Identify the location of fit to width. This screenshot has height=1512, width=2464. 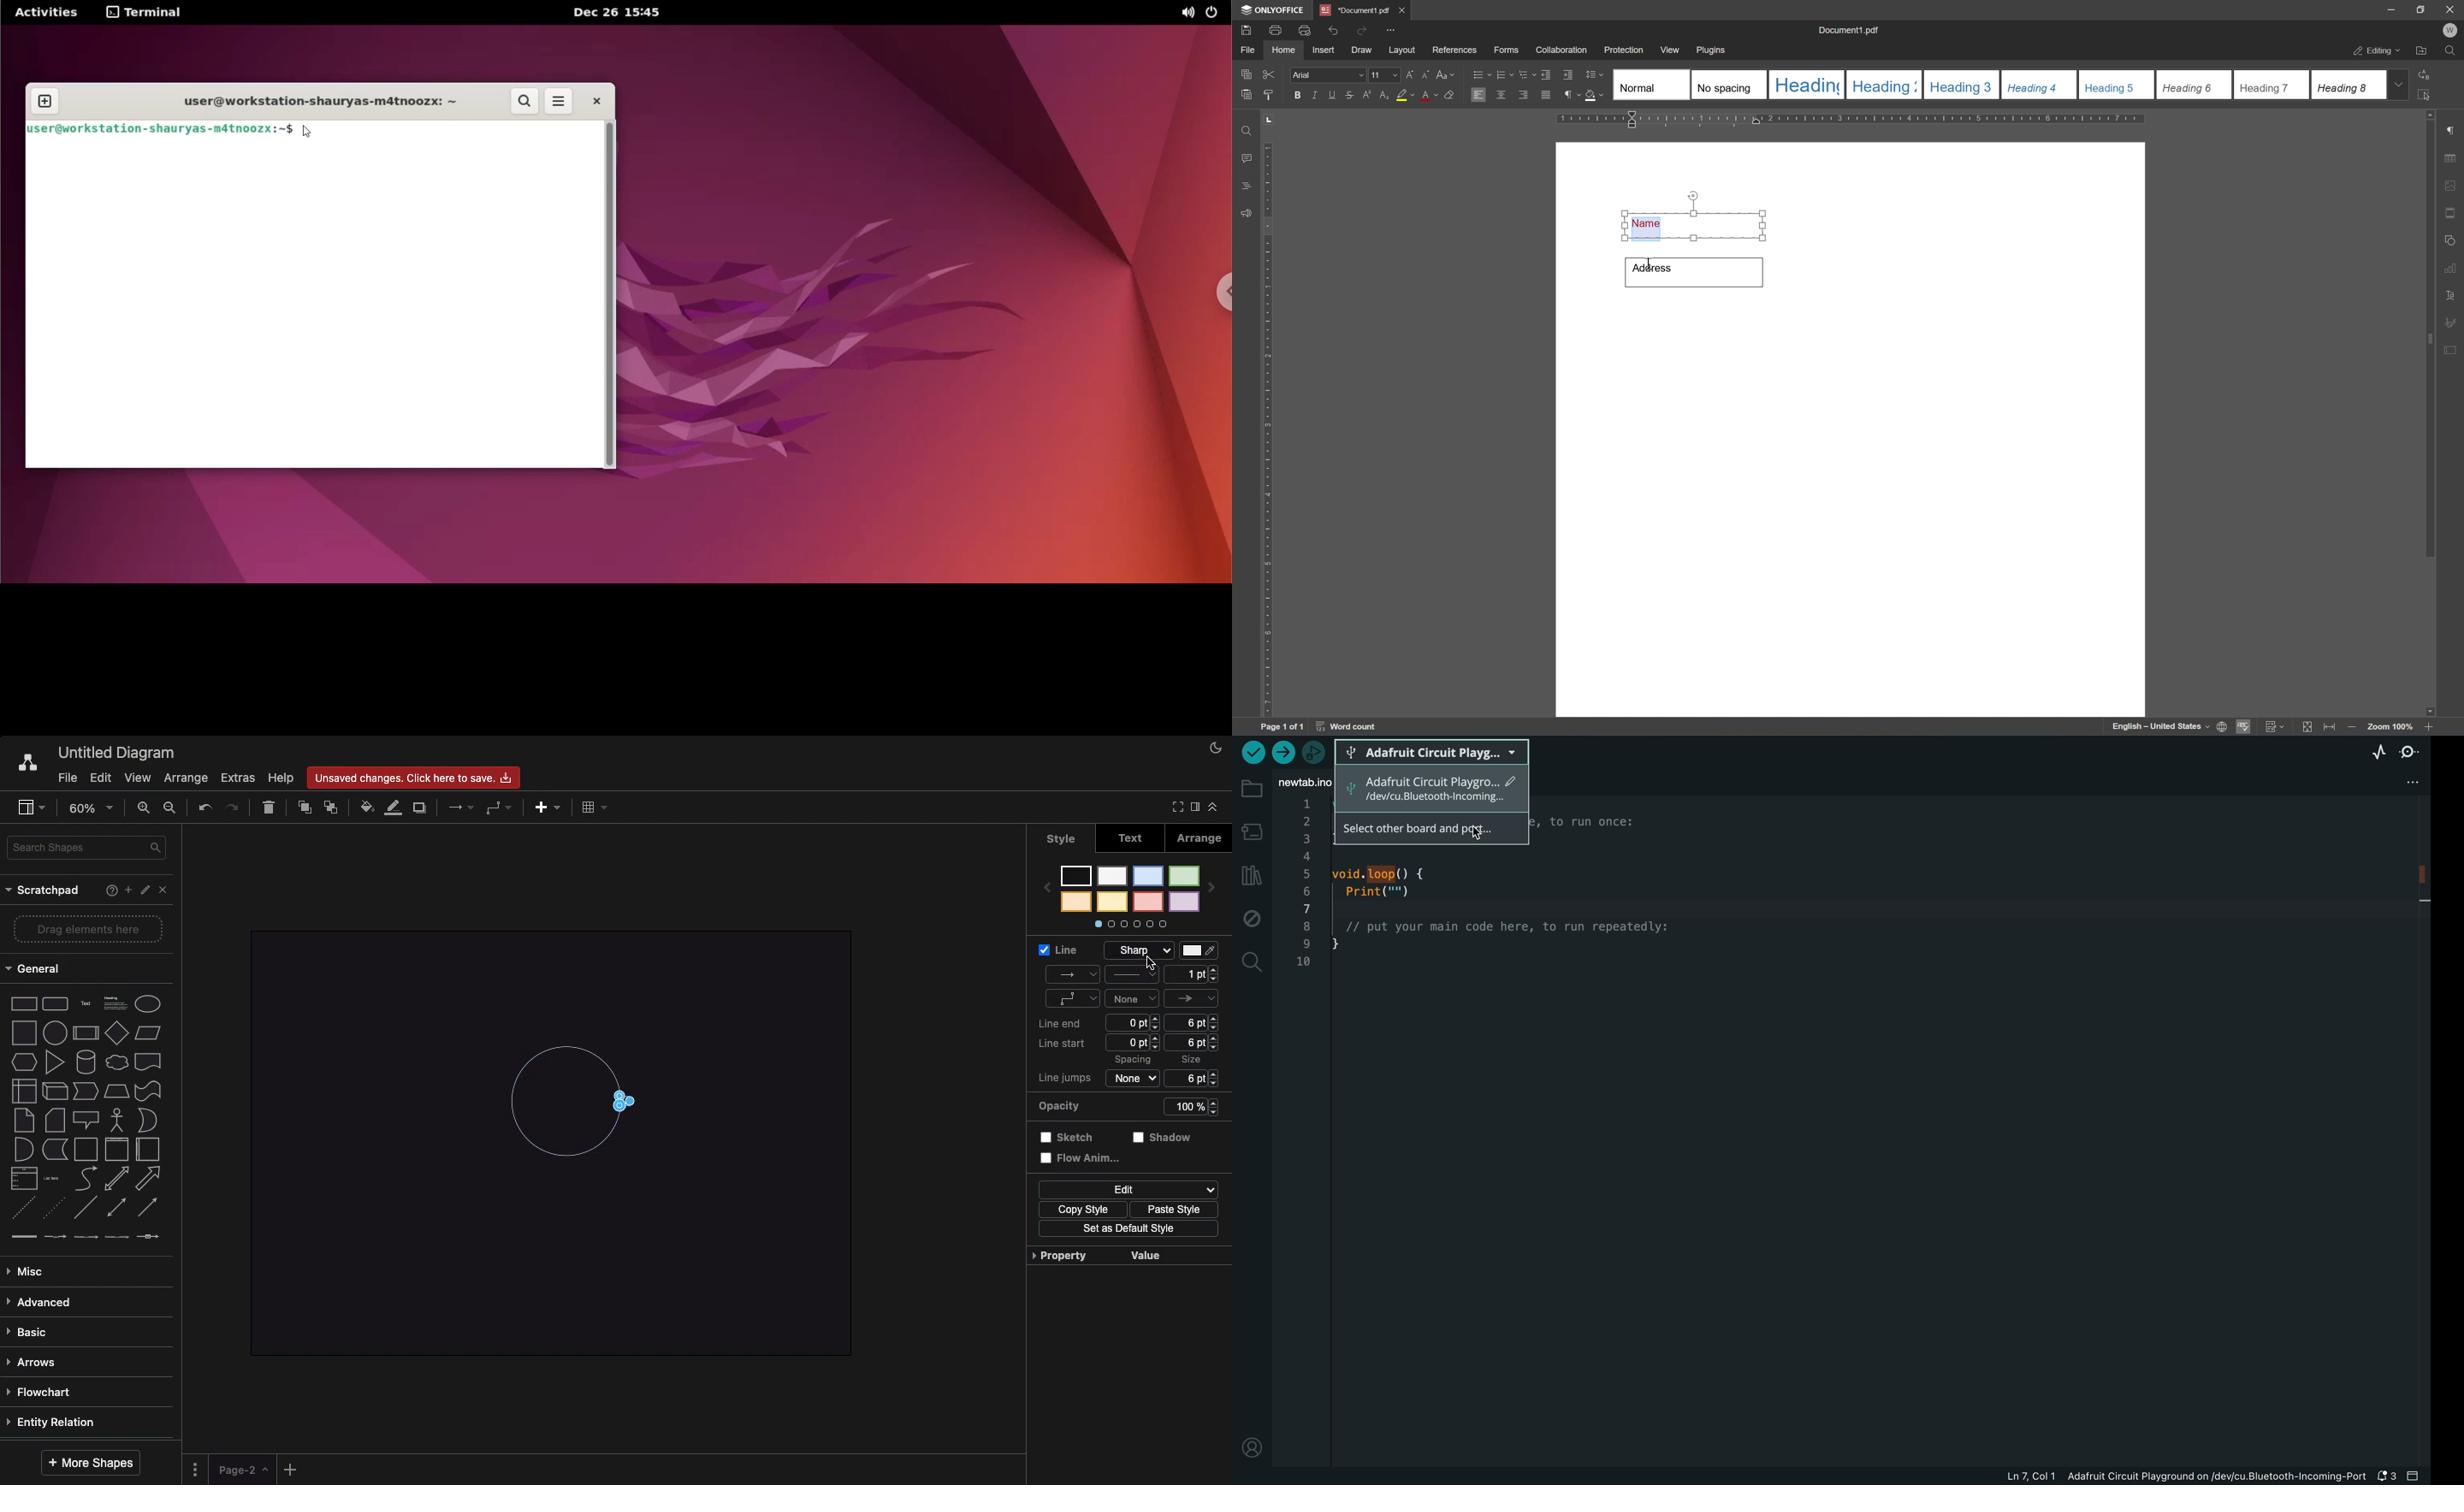
(2328, 729).